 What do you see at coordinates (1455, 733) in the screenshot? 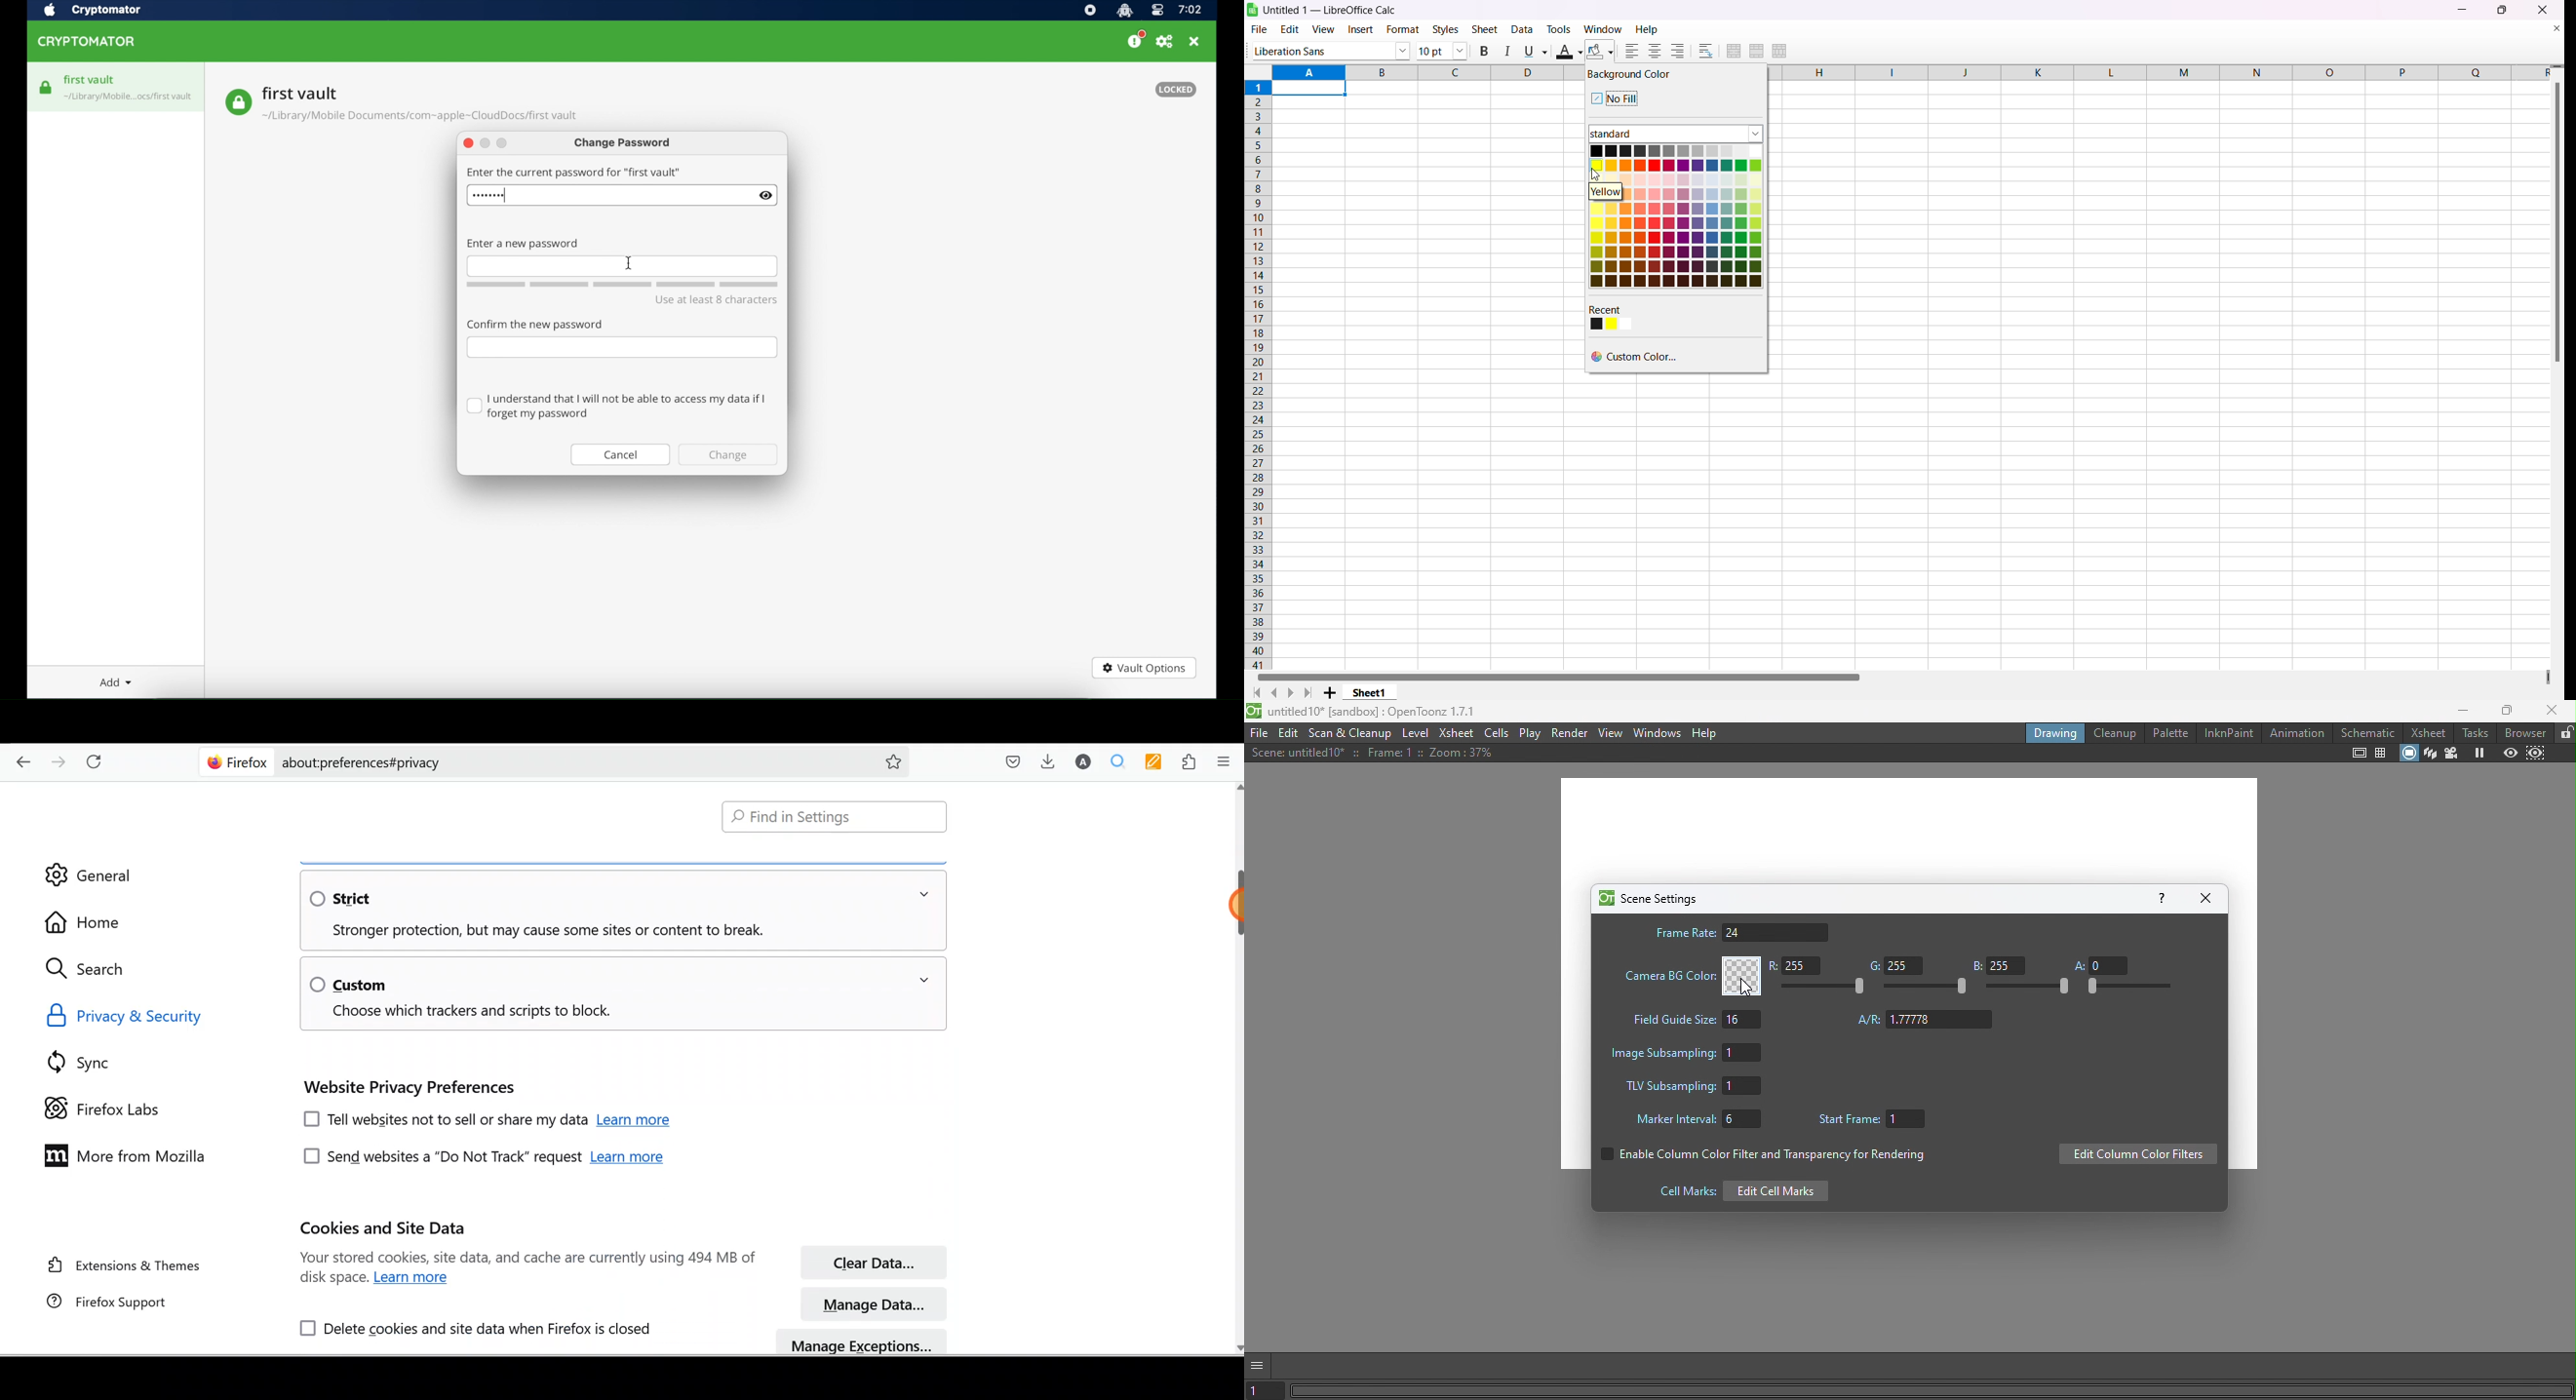
I see `Xsheet` at bounding box center [1455, 733].